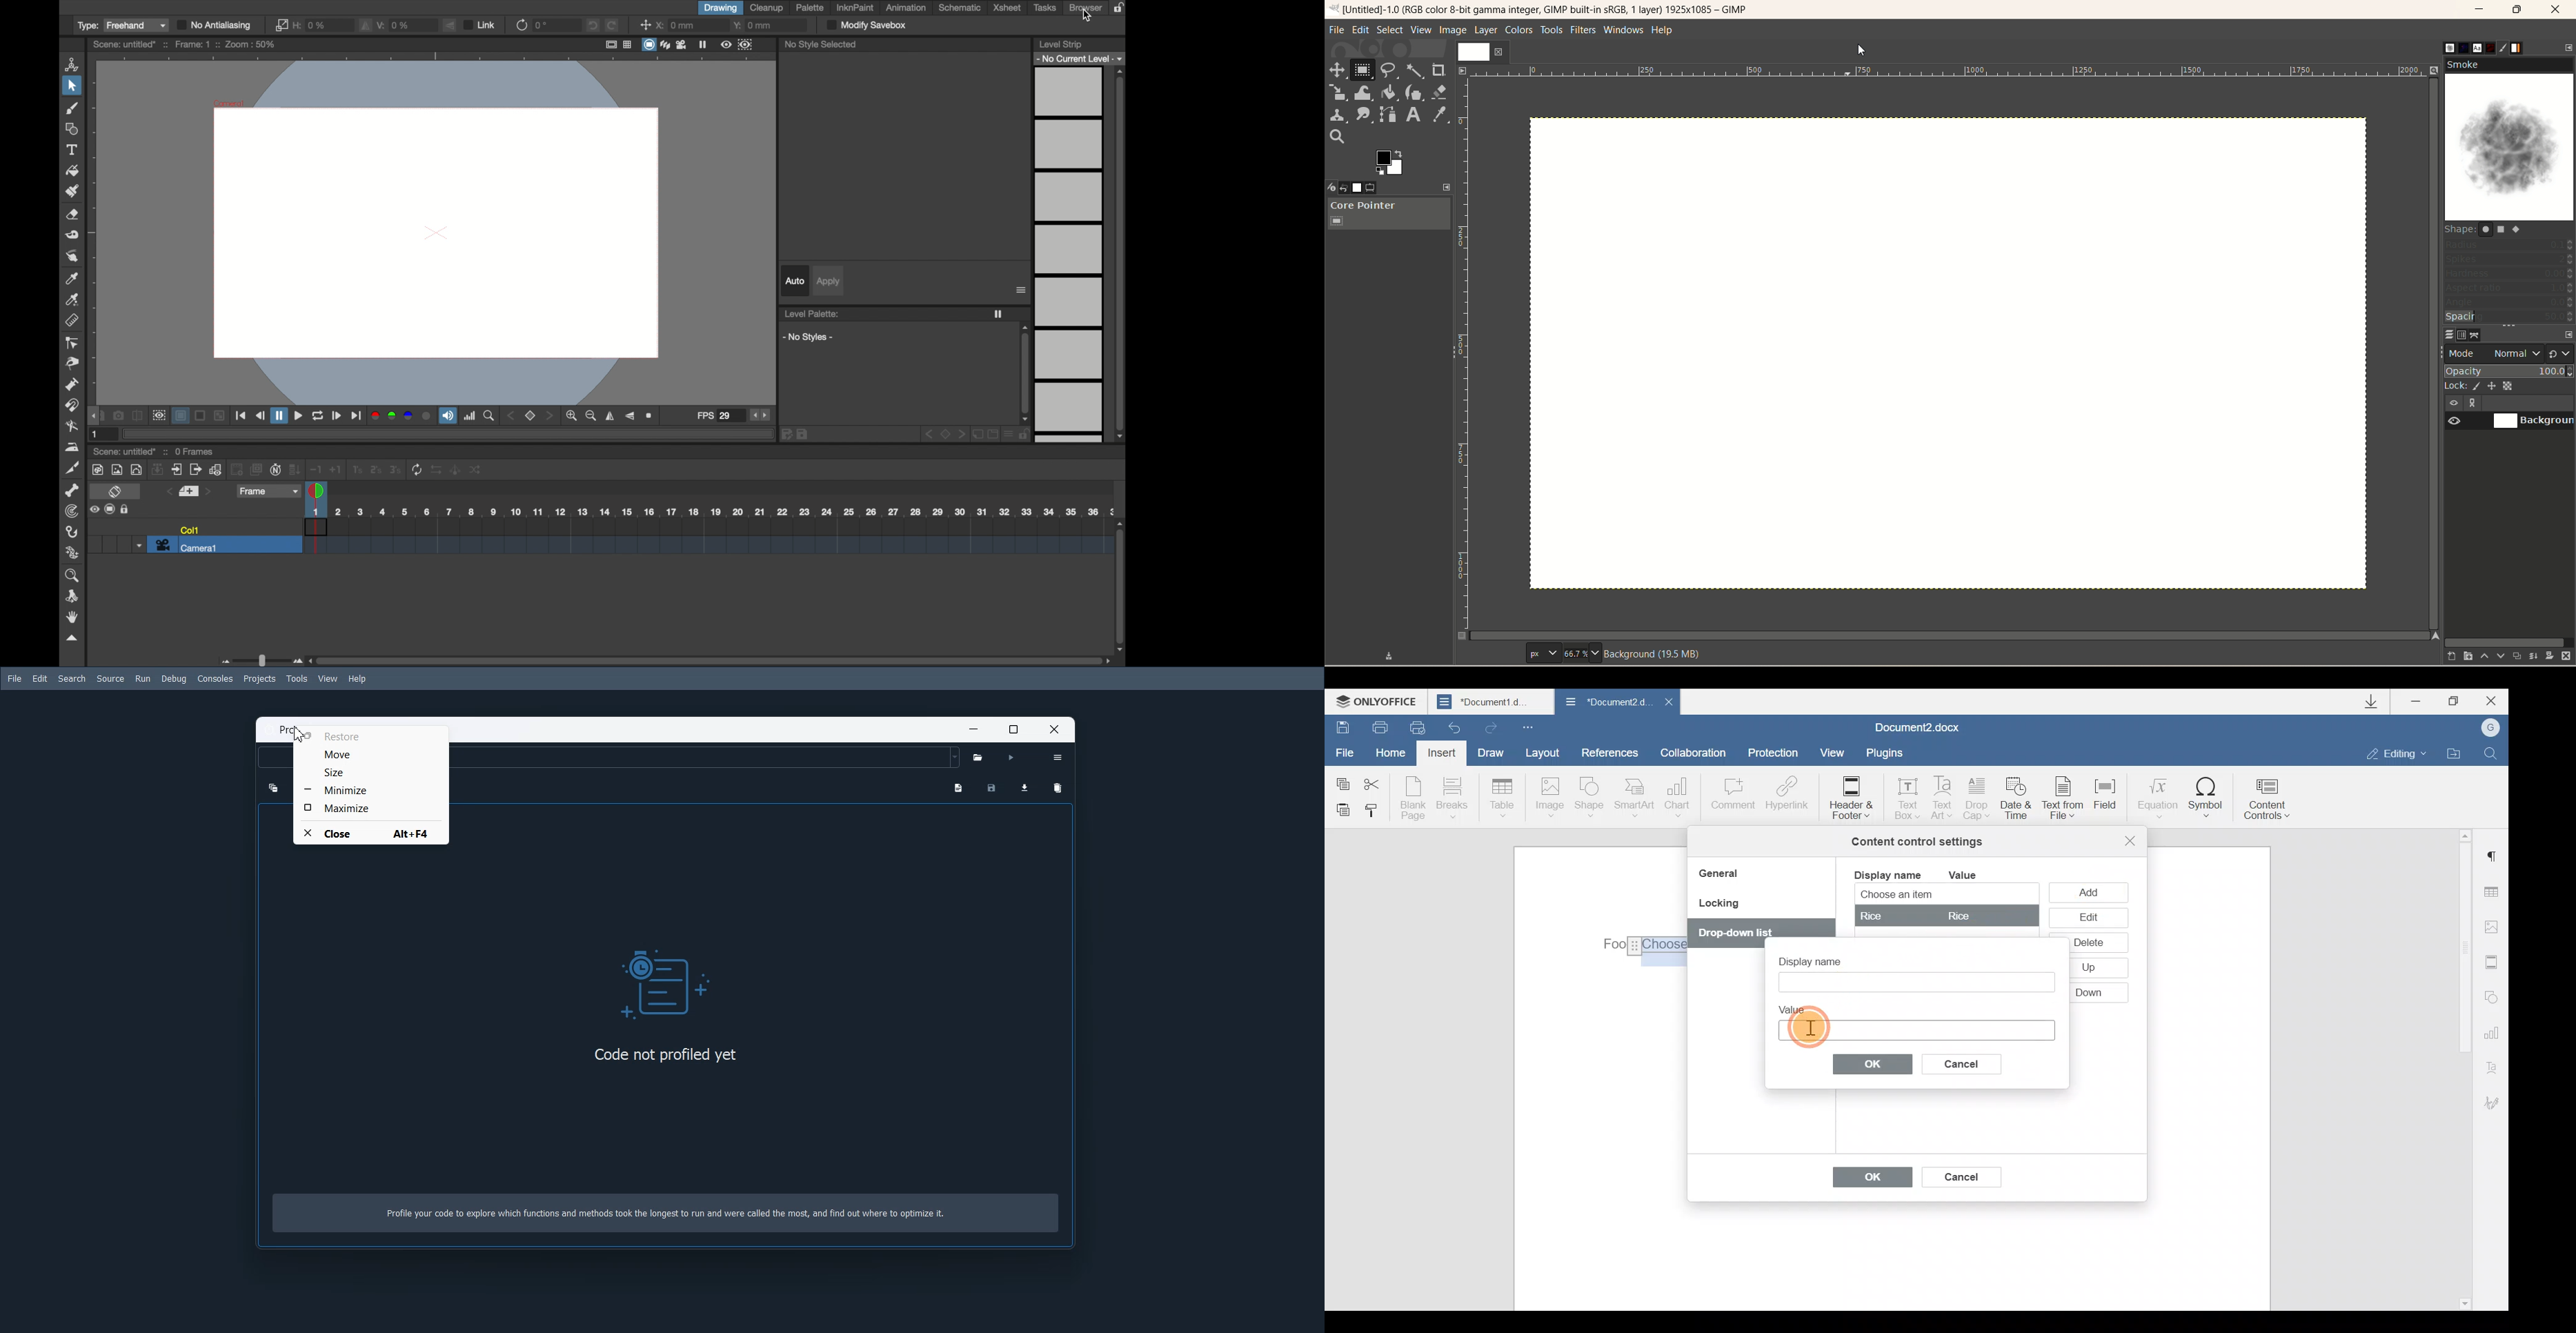 The width and height of the screenshot is (2576, 1344). Describe the element at coordinates (2496, 656) in the screenshot. I see `lower this layer one step` at that location.